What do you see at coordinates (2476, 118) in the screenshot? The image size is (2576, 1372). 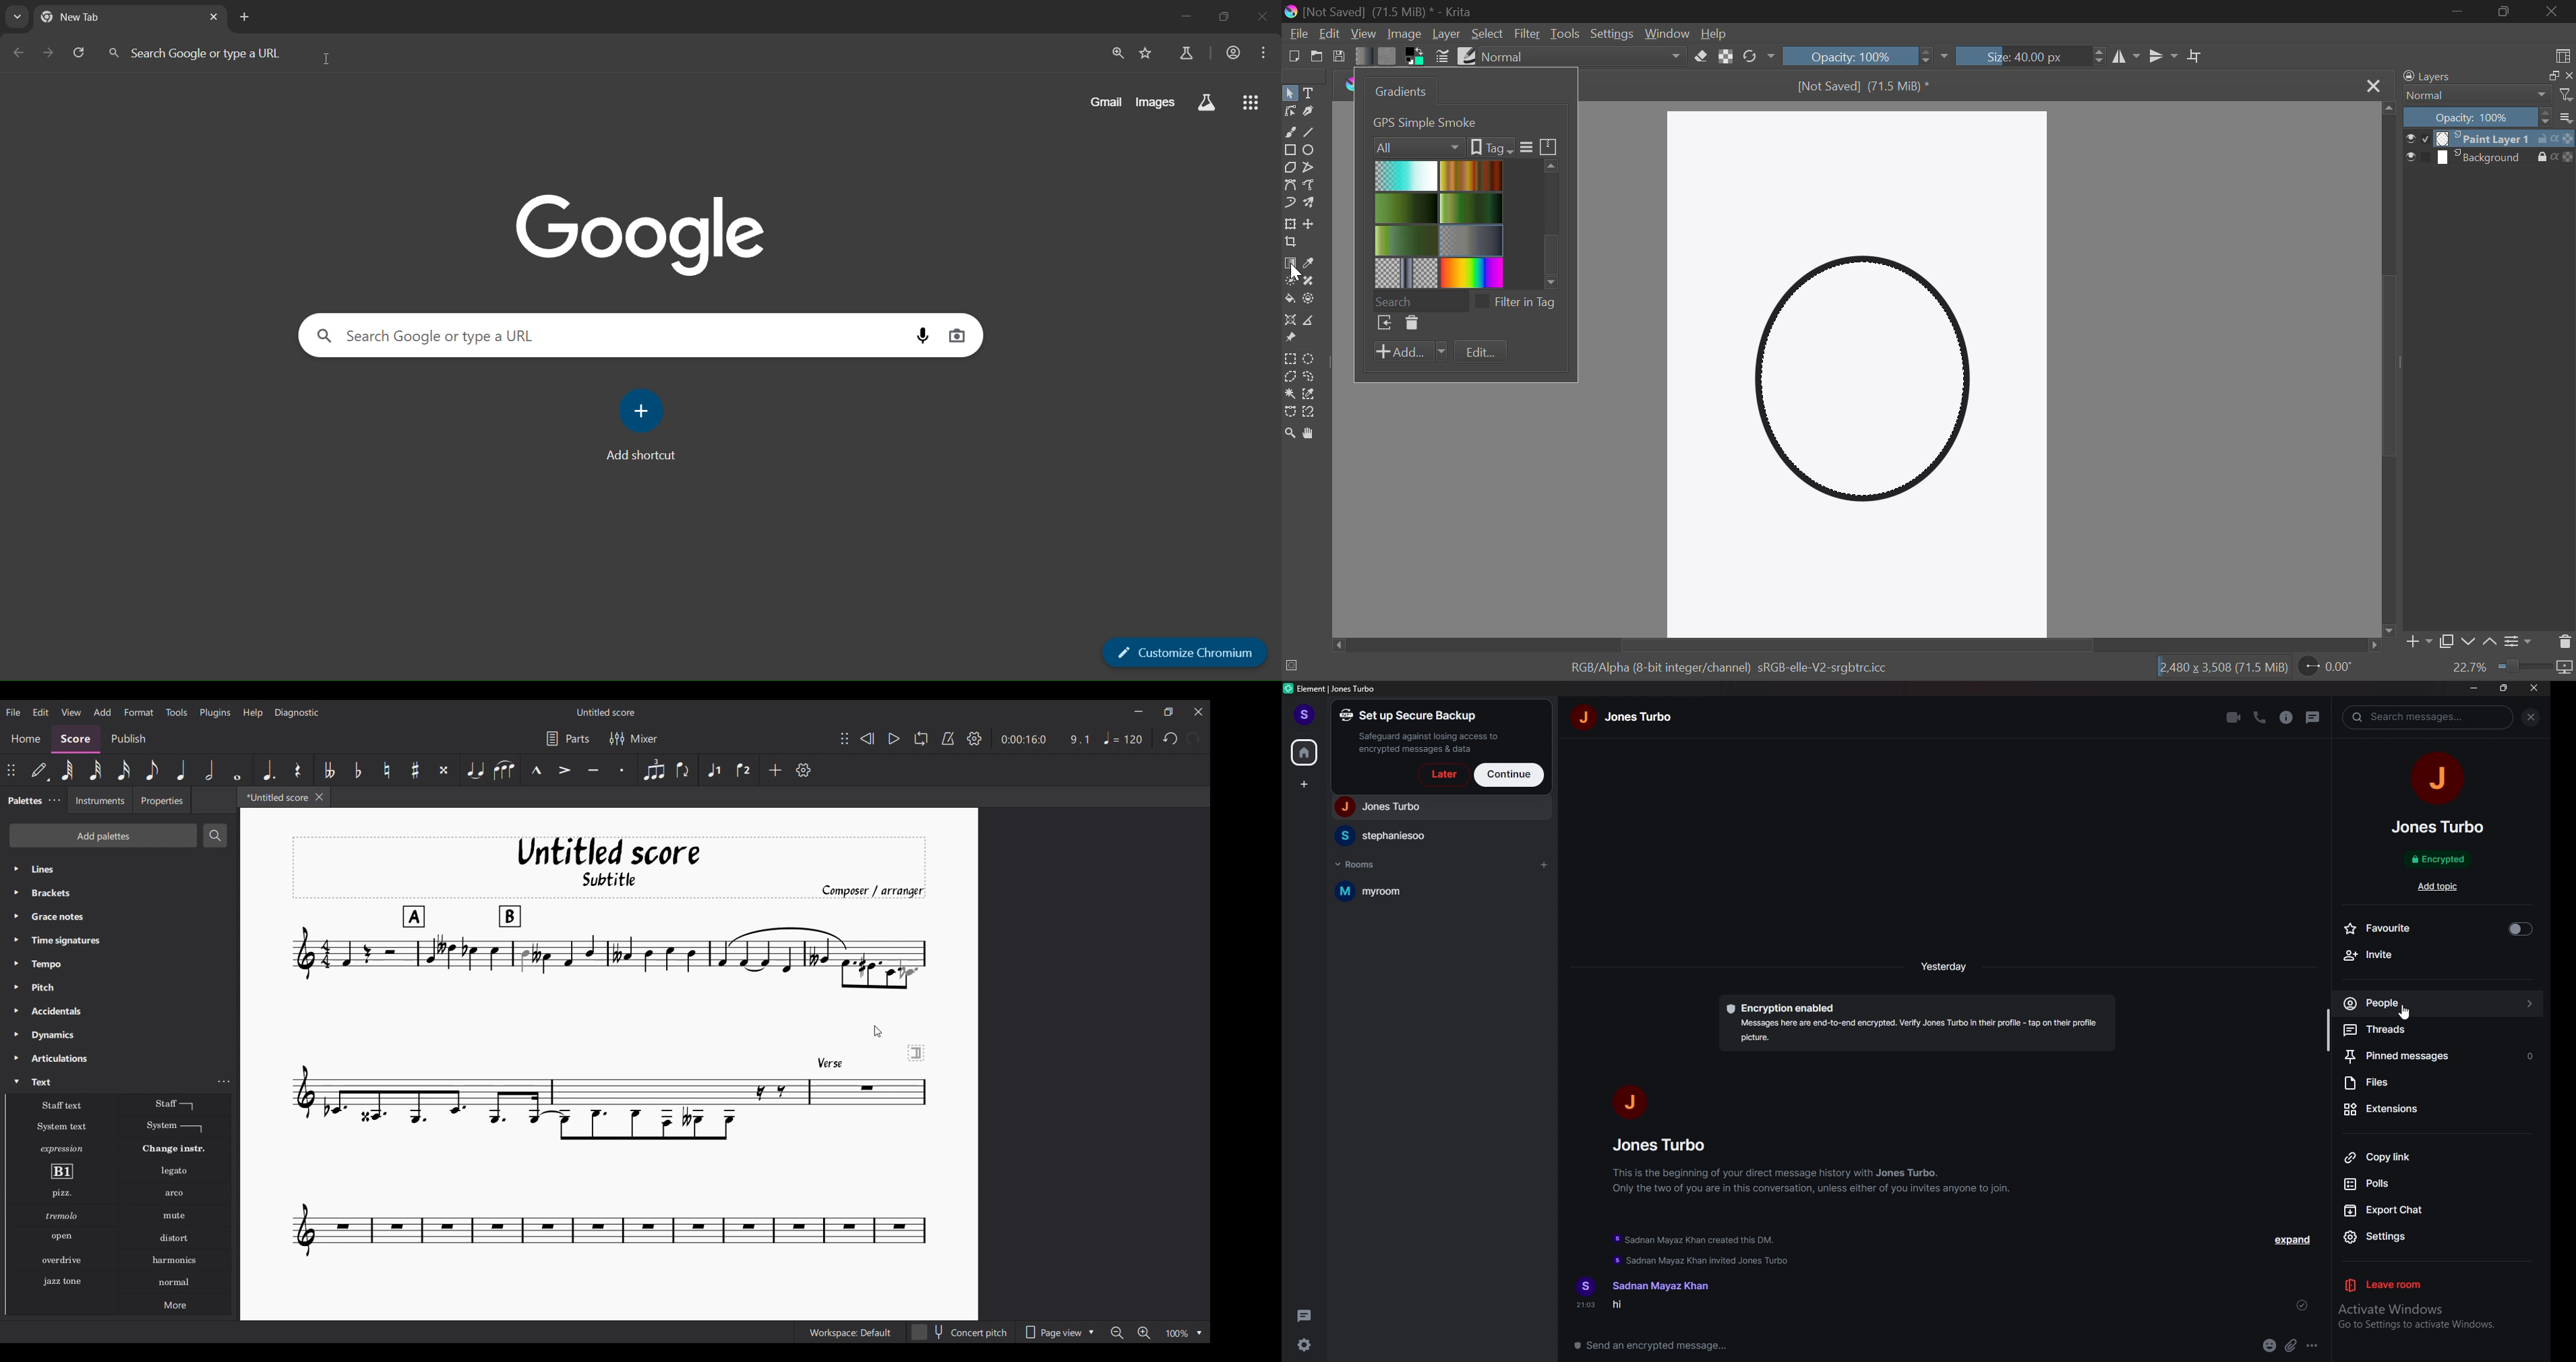 I see `Opacity` at bounding box center [2476, 118].